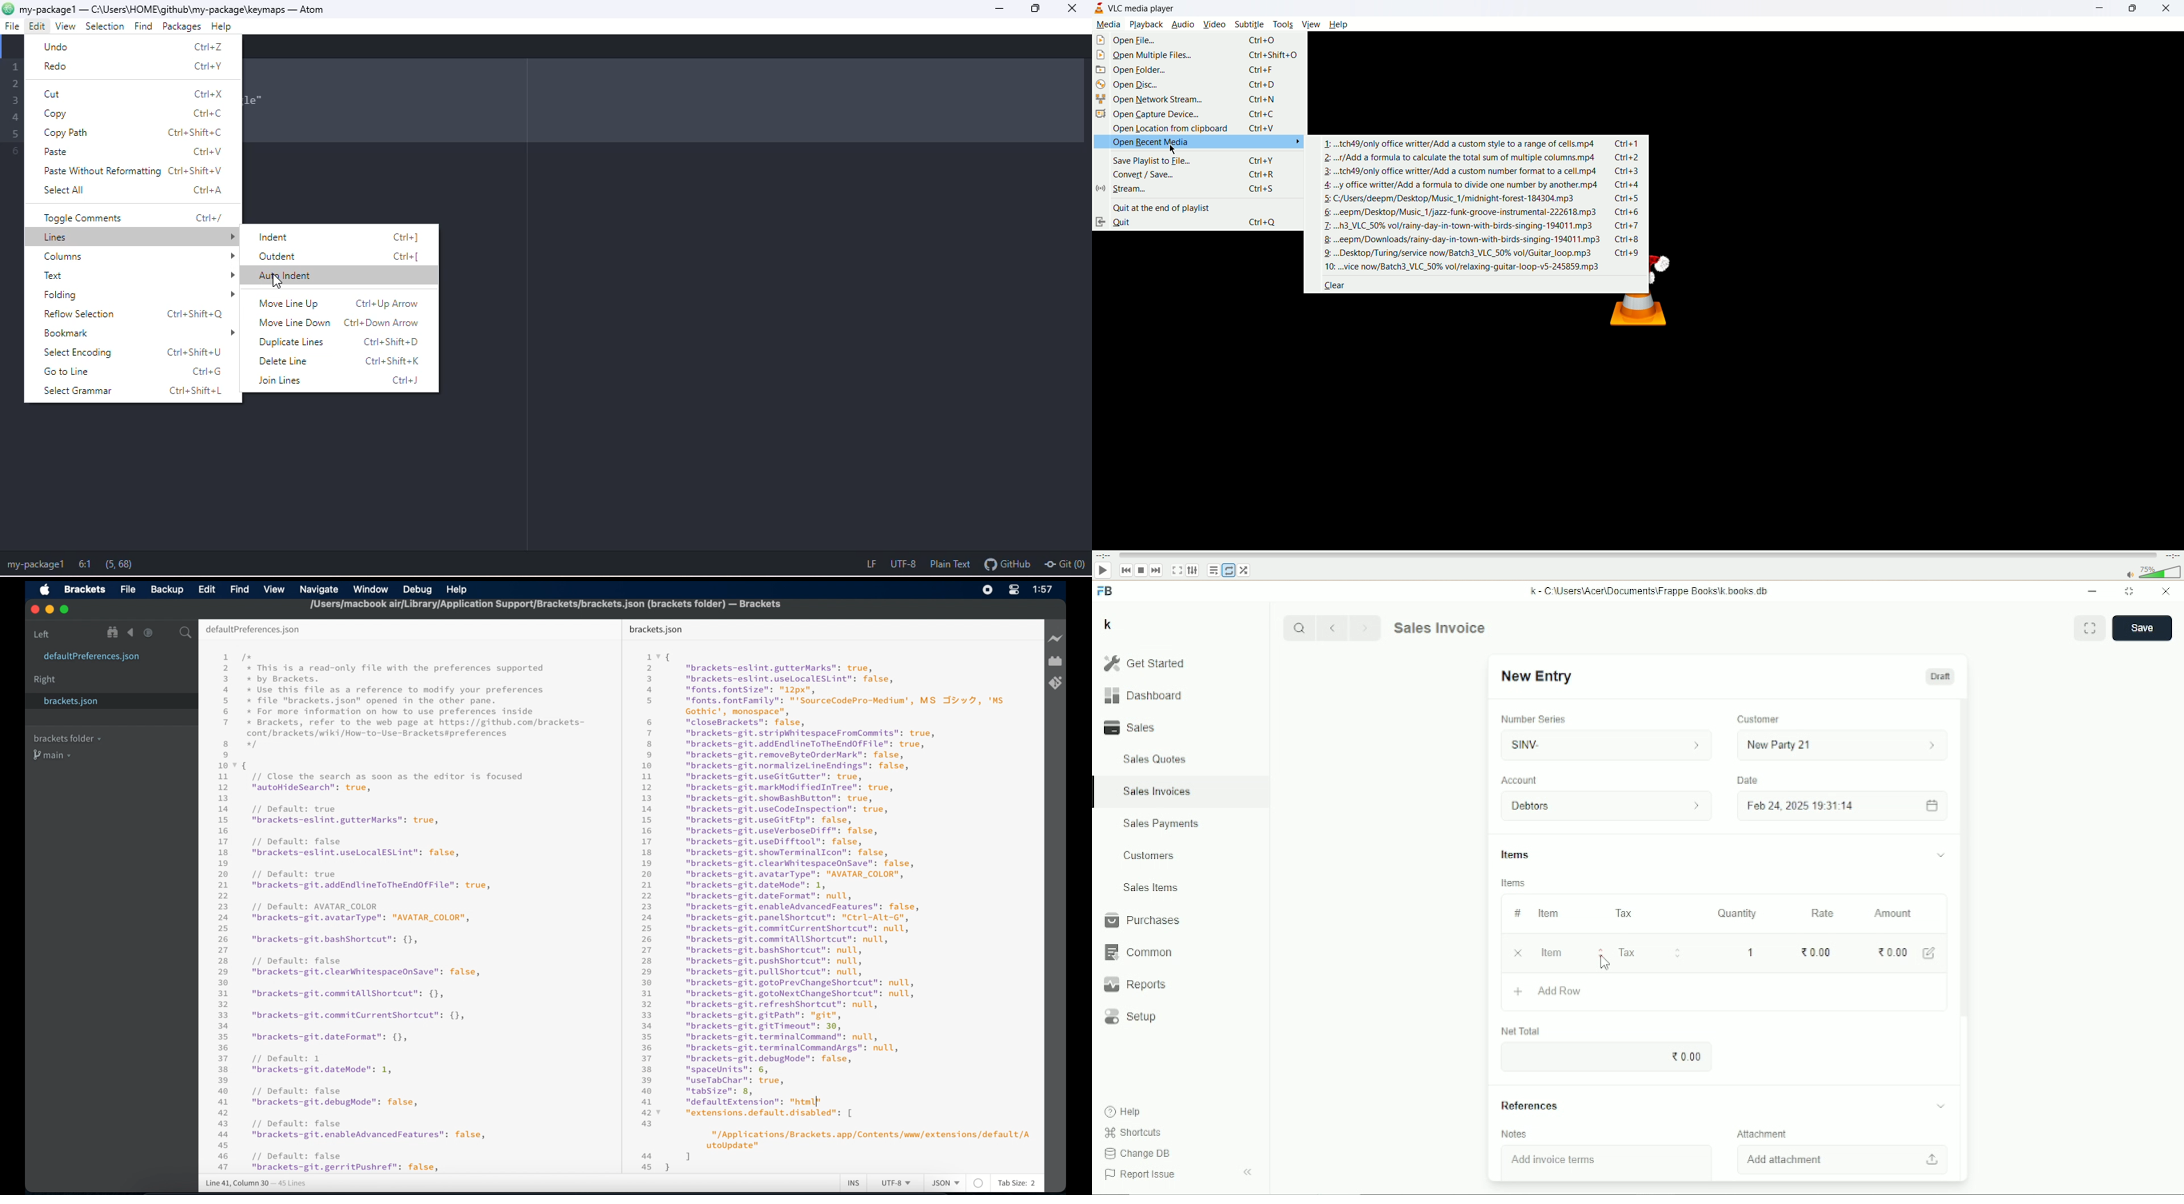 This screenshot has height=1204, width=2184. What do you see at coordinates (854, 1184) in the screenshot?
I see `ins` at bounding box center [854, 1184].